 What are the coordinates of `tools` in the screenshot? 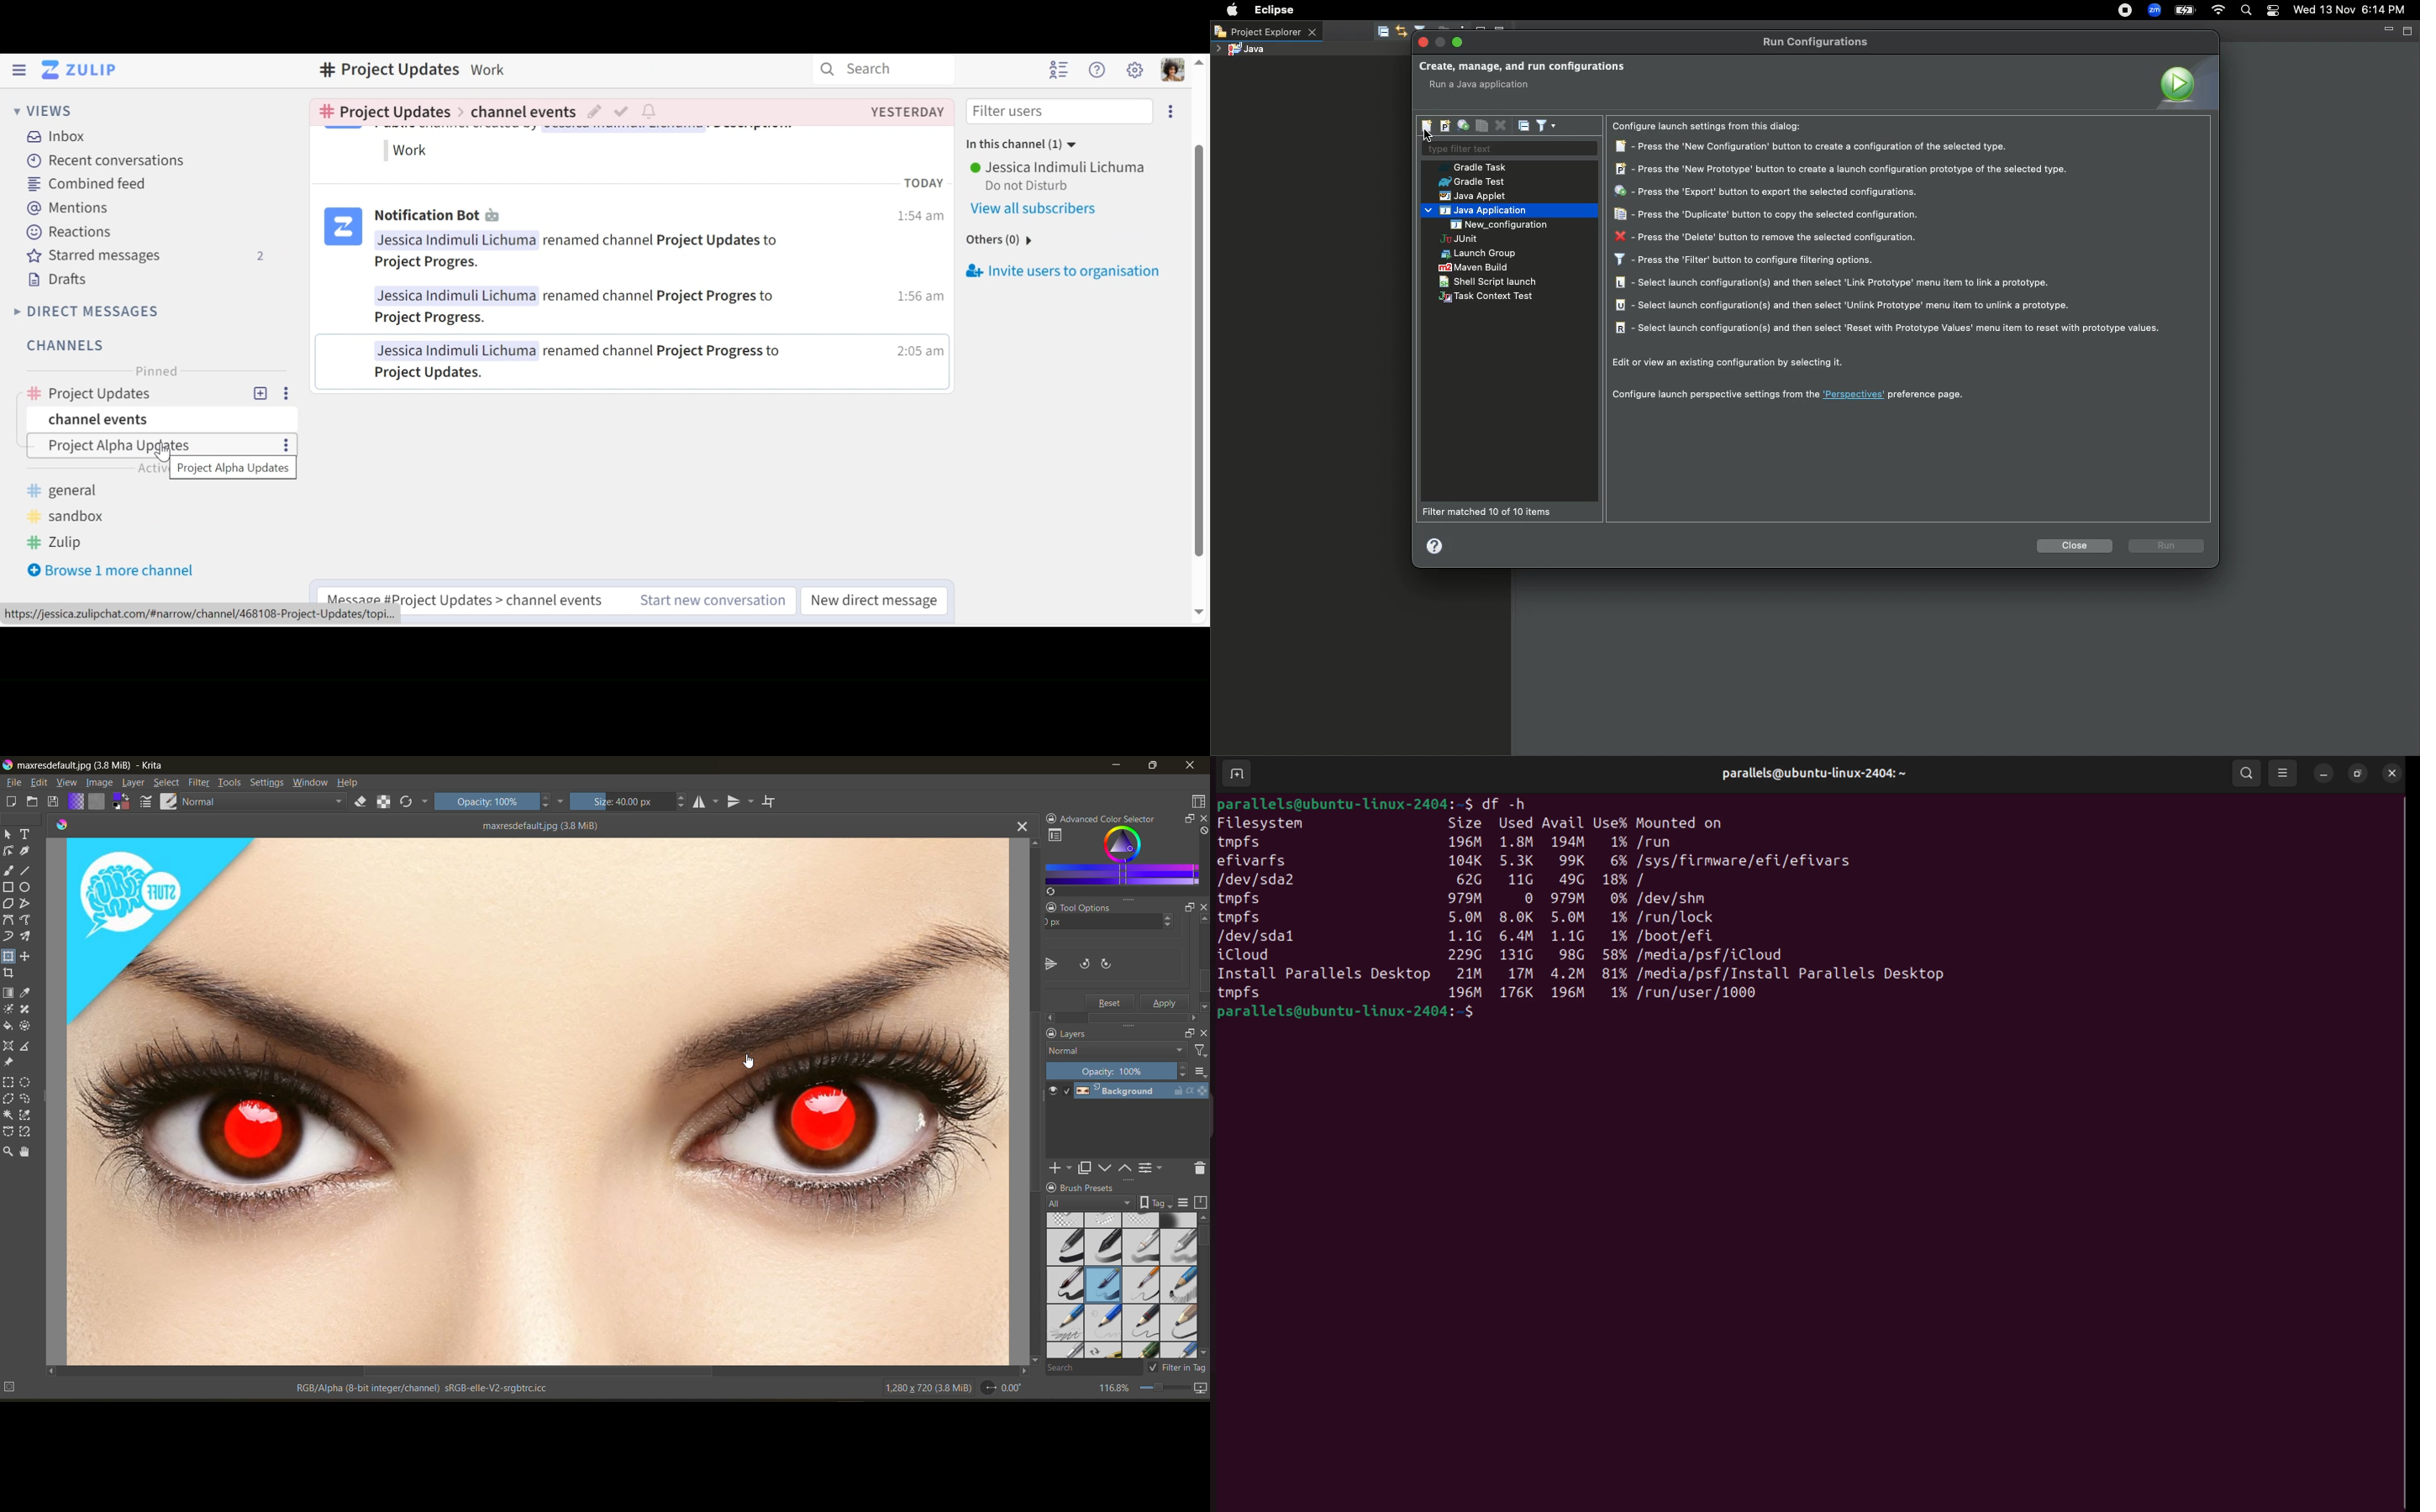 It's located at (229, 783).